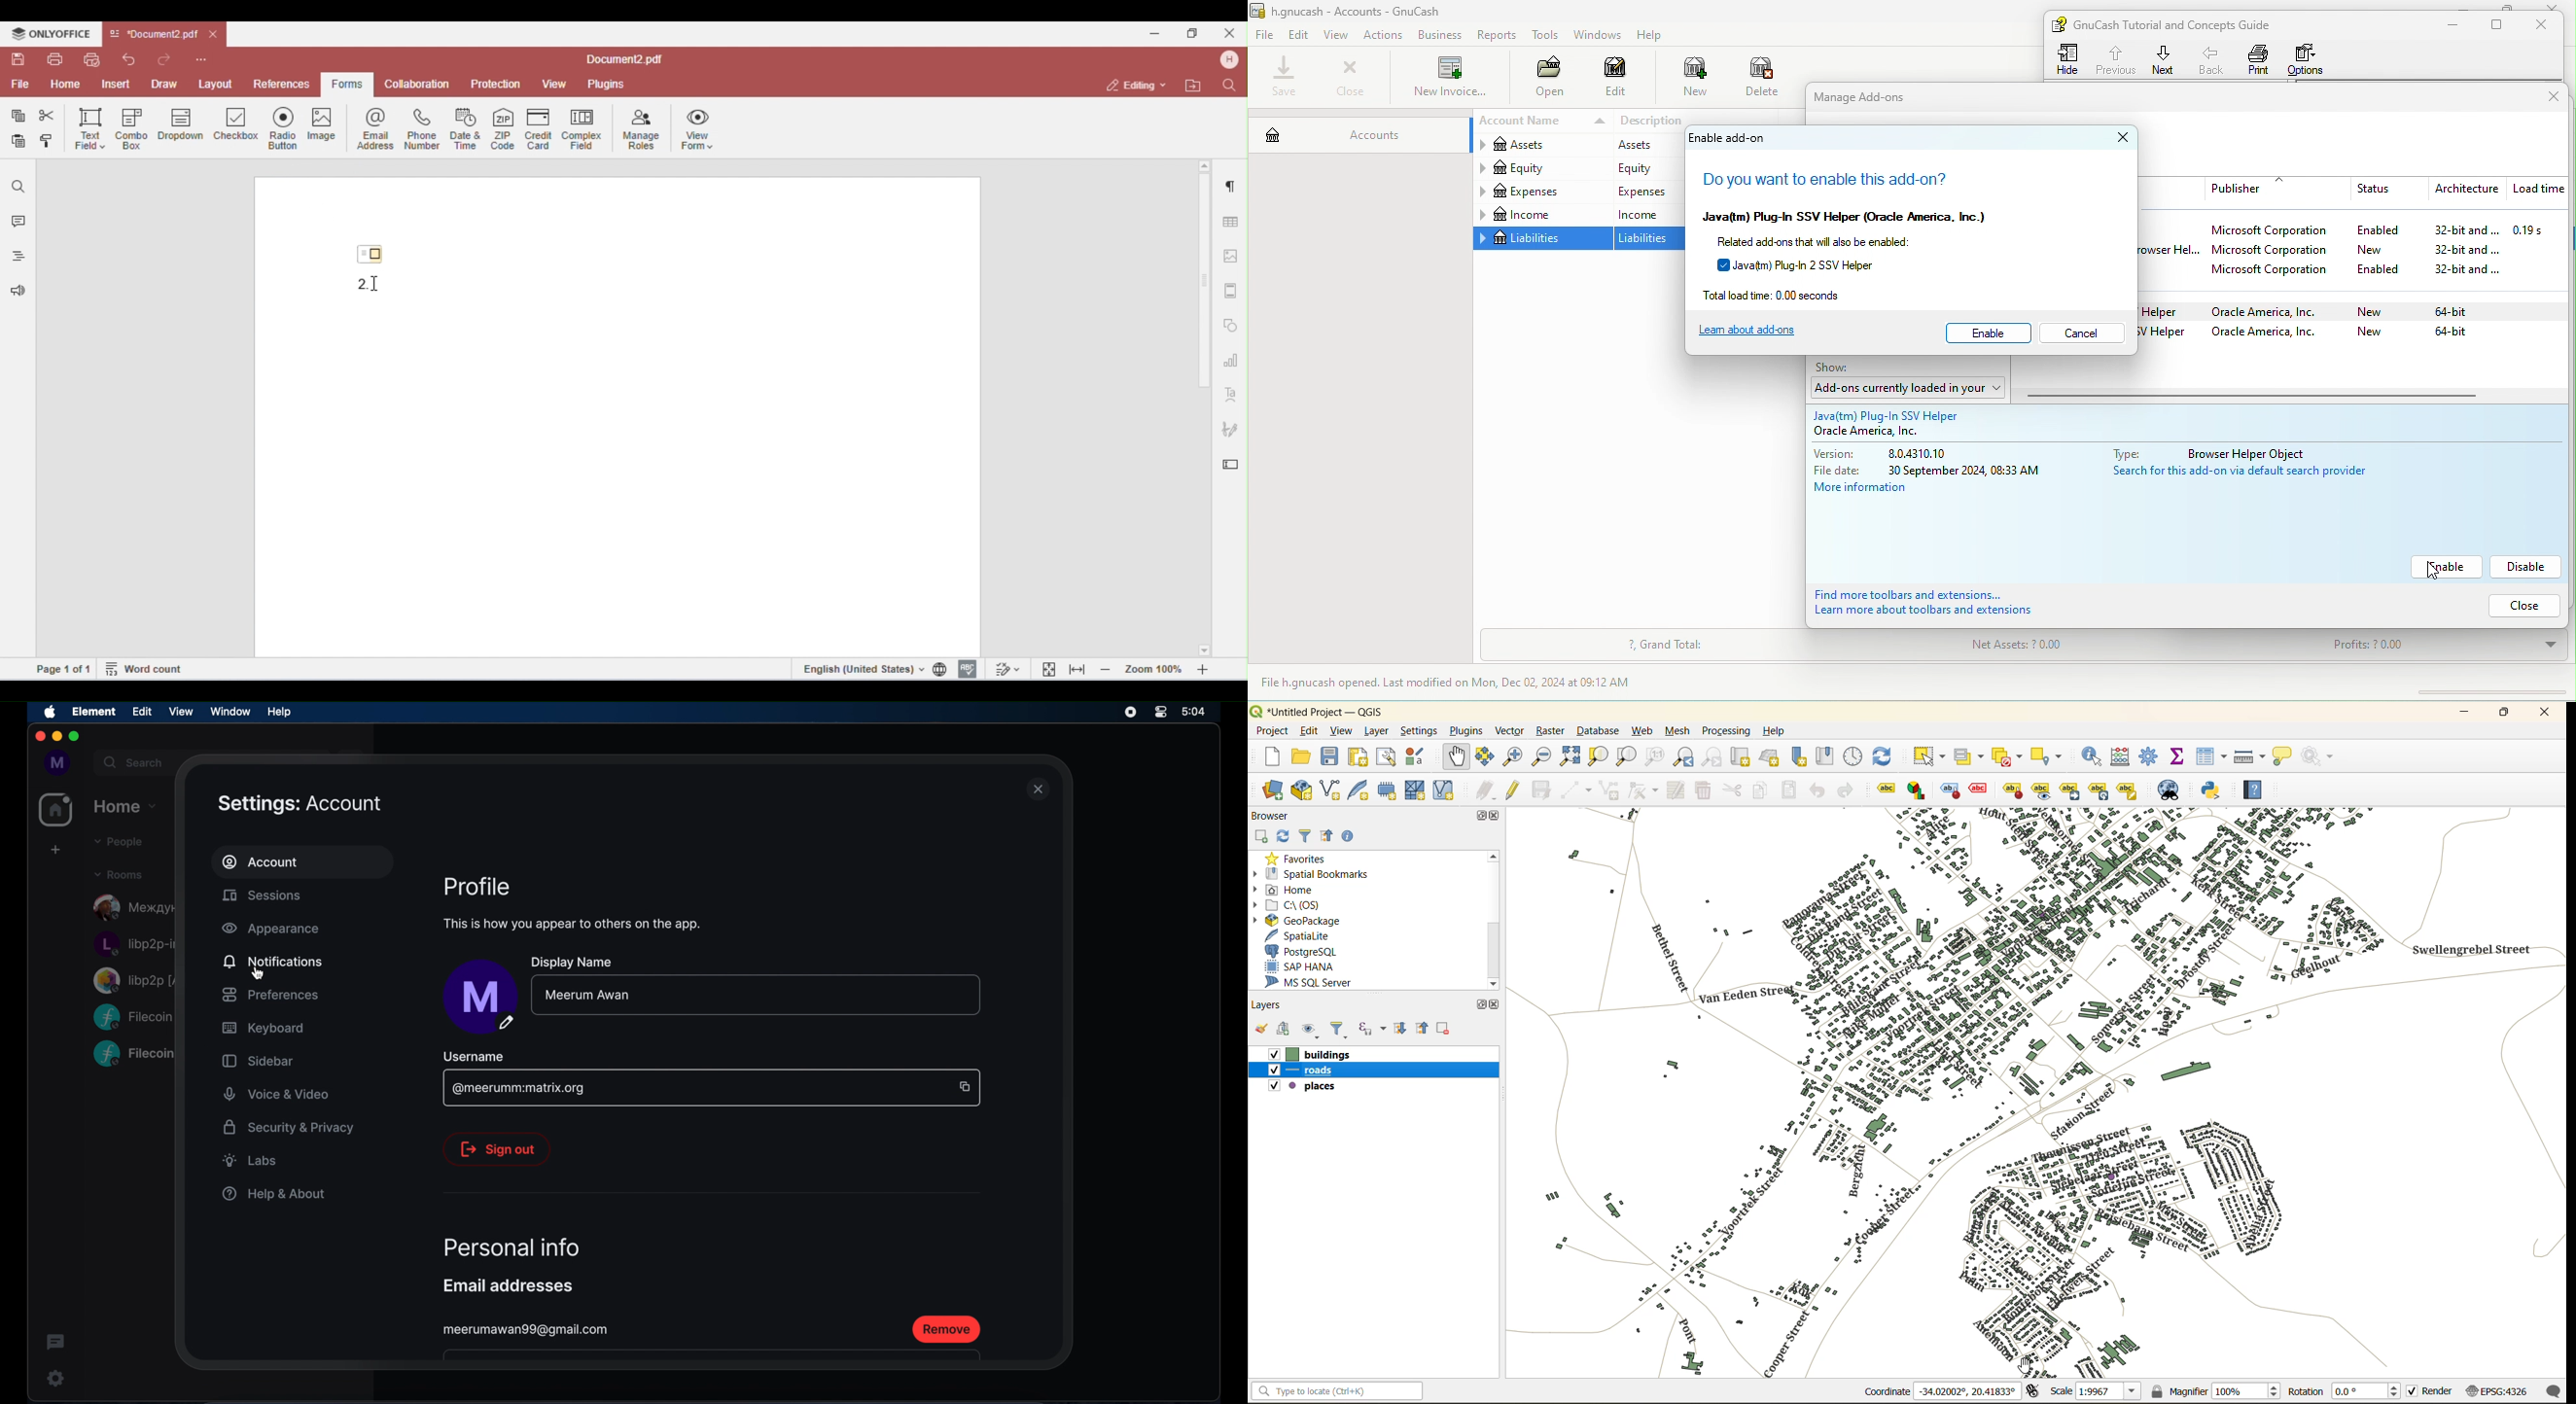  What do you see at coordinates (2536, 190) in the screenshot?
I see `load time` at bounding box center [2536, 190].